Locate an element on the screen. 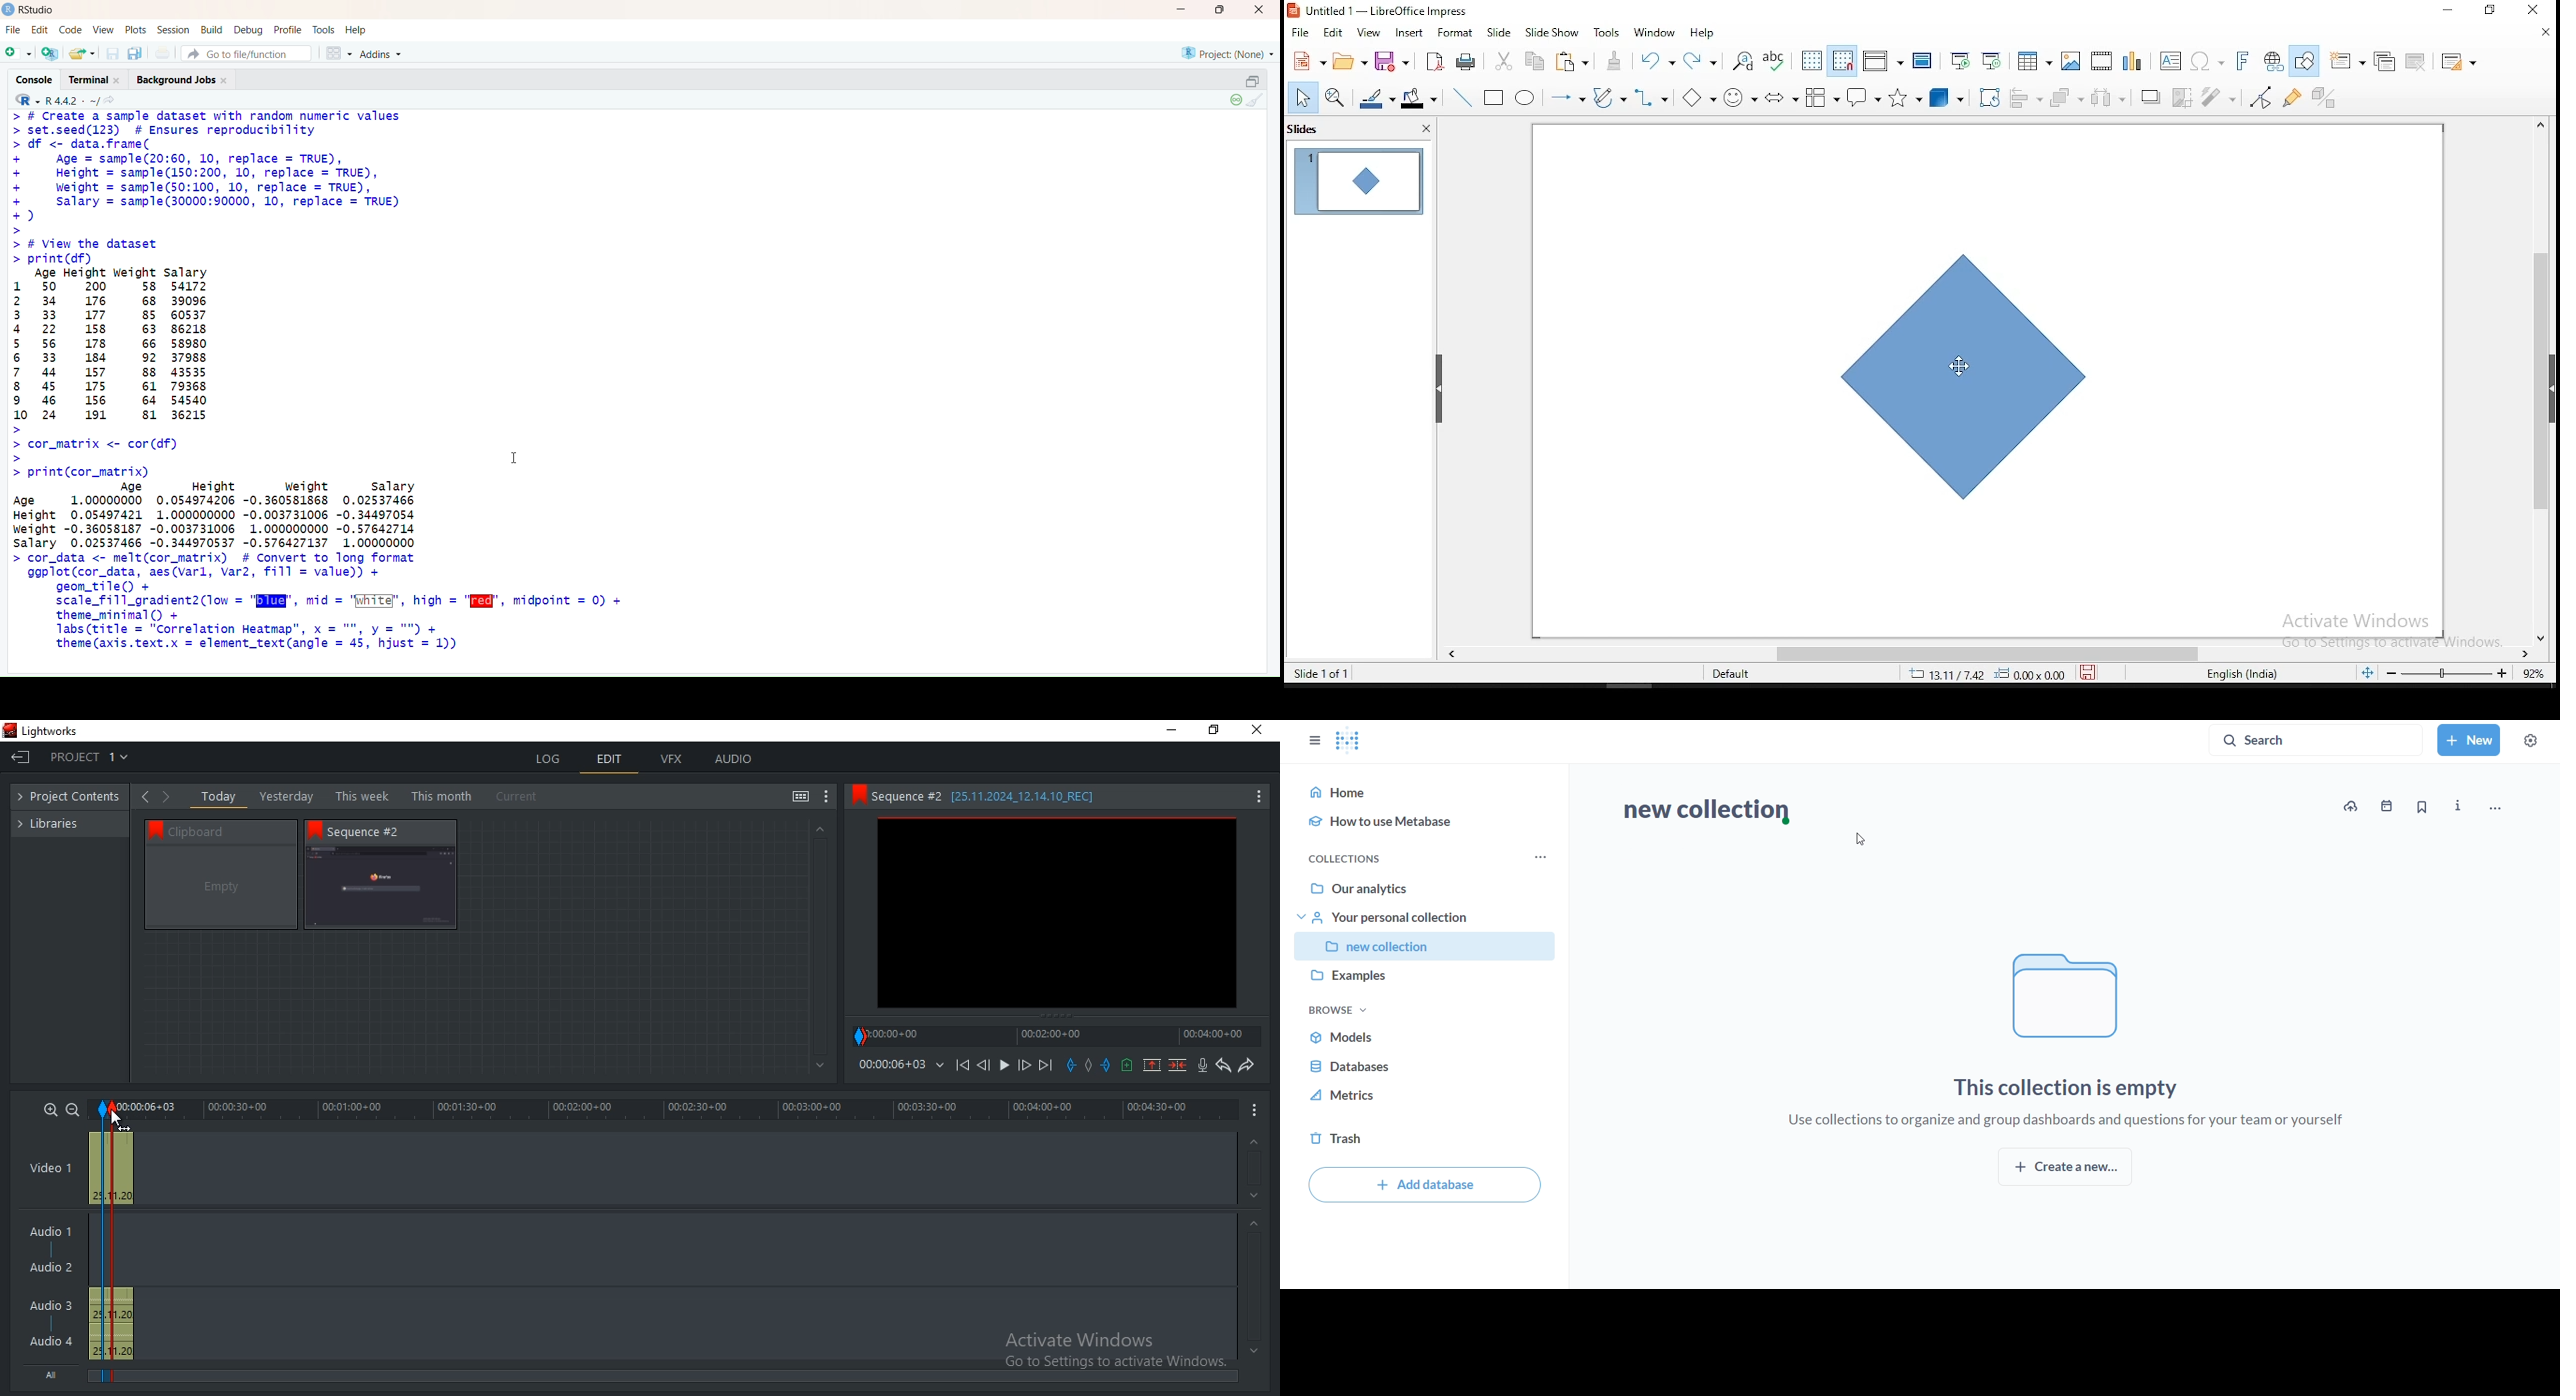 Image resolution: width=2576 pixels, height=1400 pixels. Addons is located at coordinates (383, 54).